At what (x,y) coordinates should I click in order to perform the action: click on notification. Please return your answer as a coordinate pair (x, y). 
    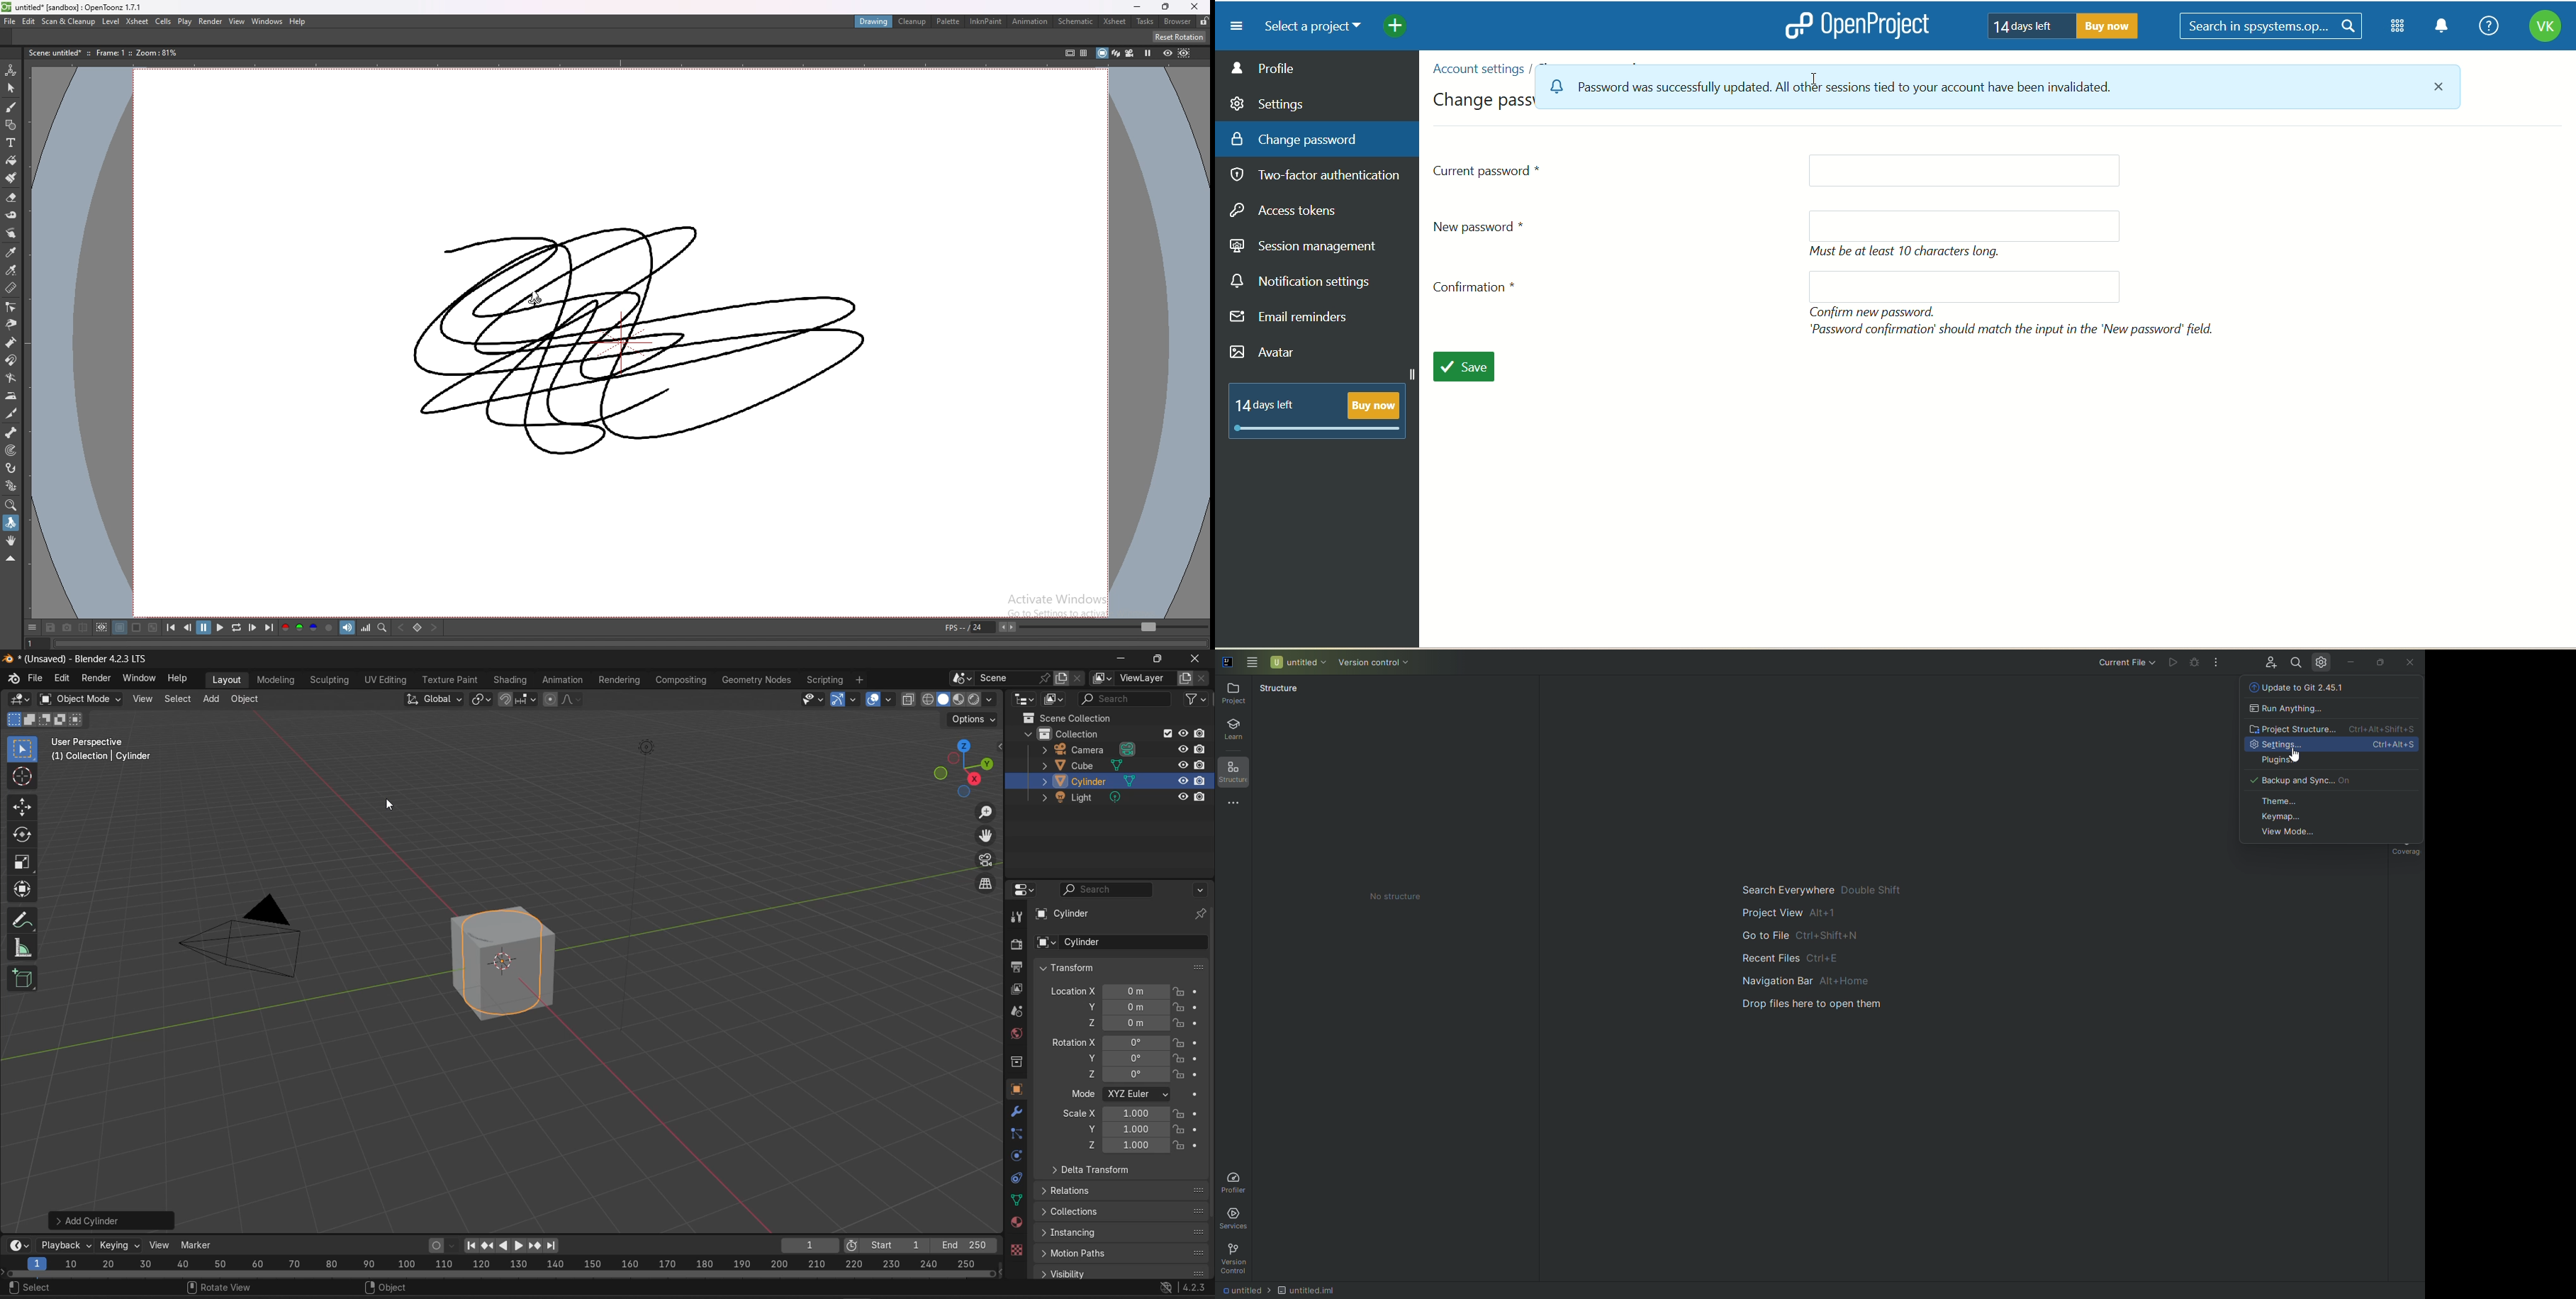
    Looking at the image, I should click on (2442, 28).